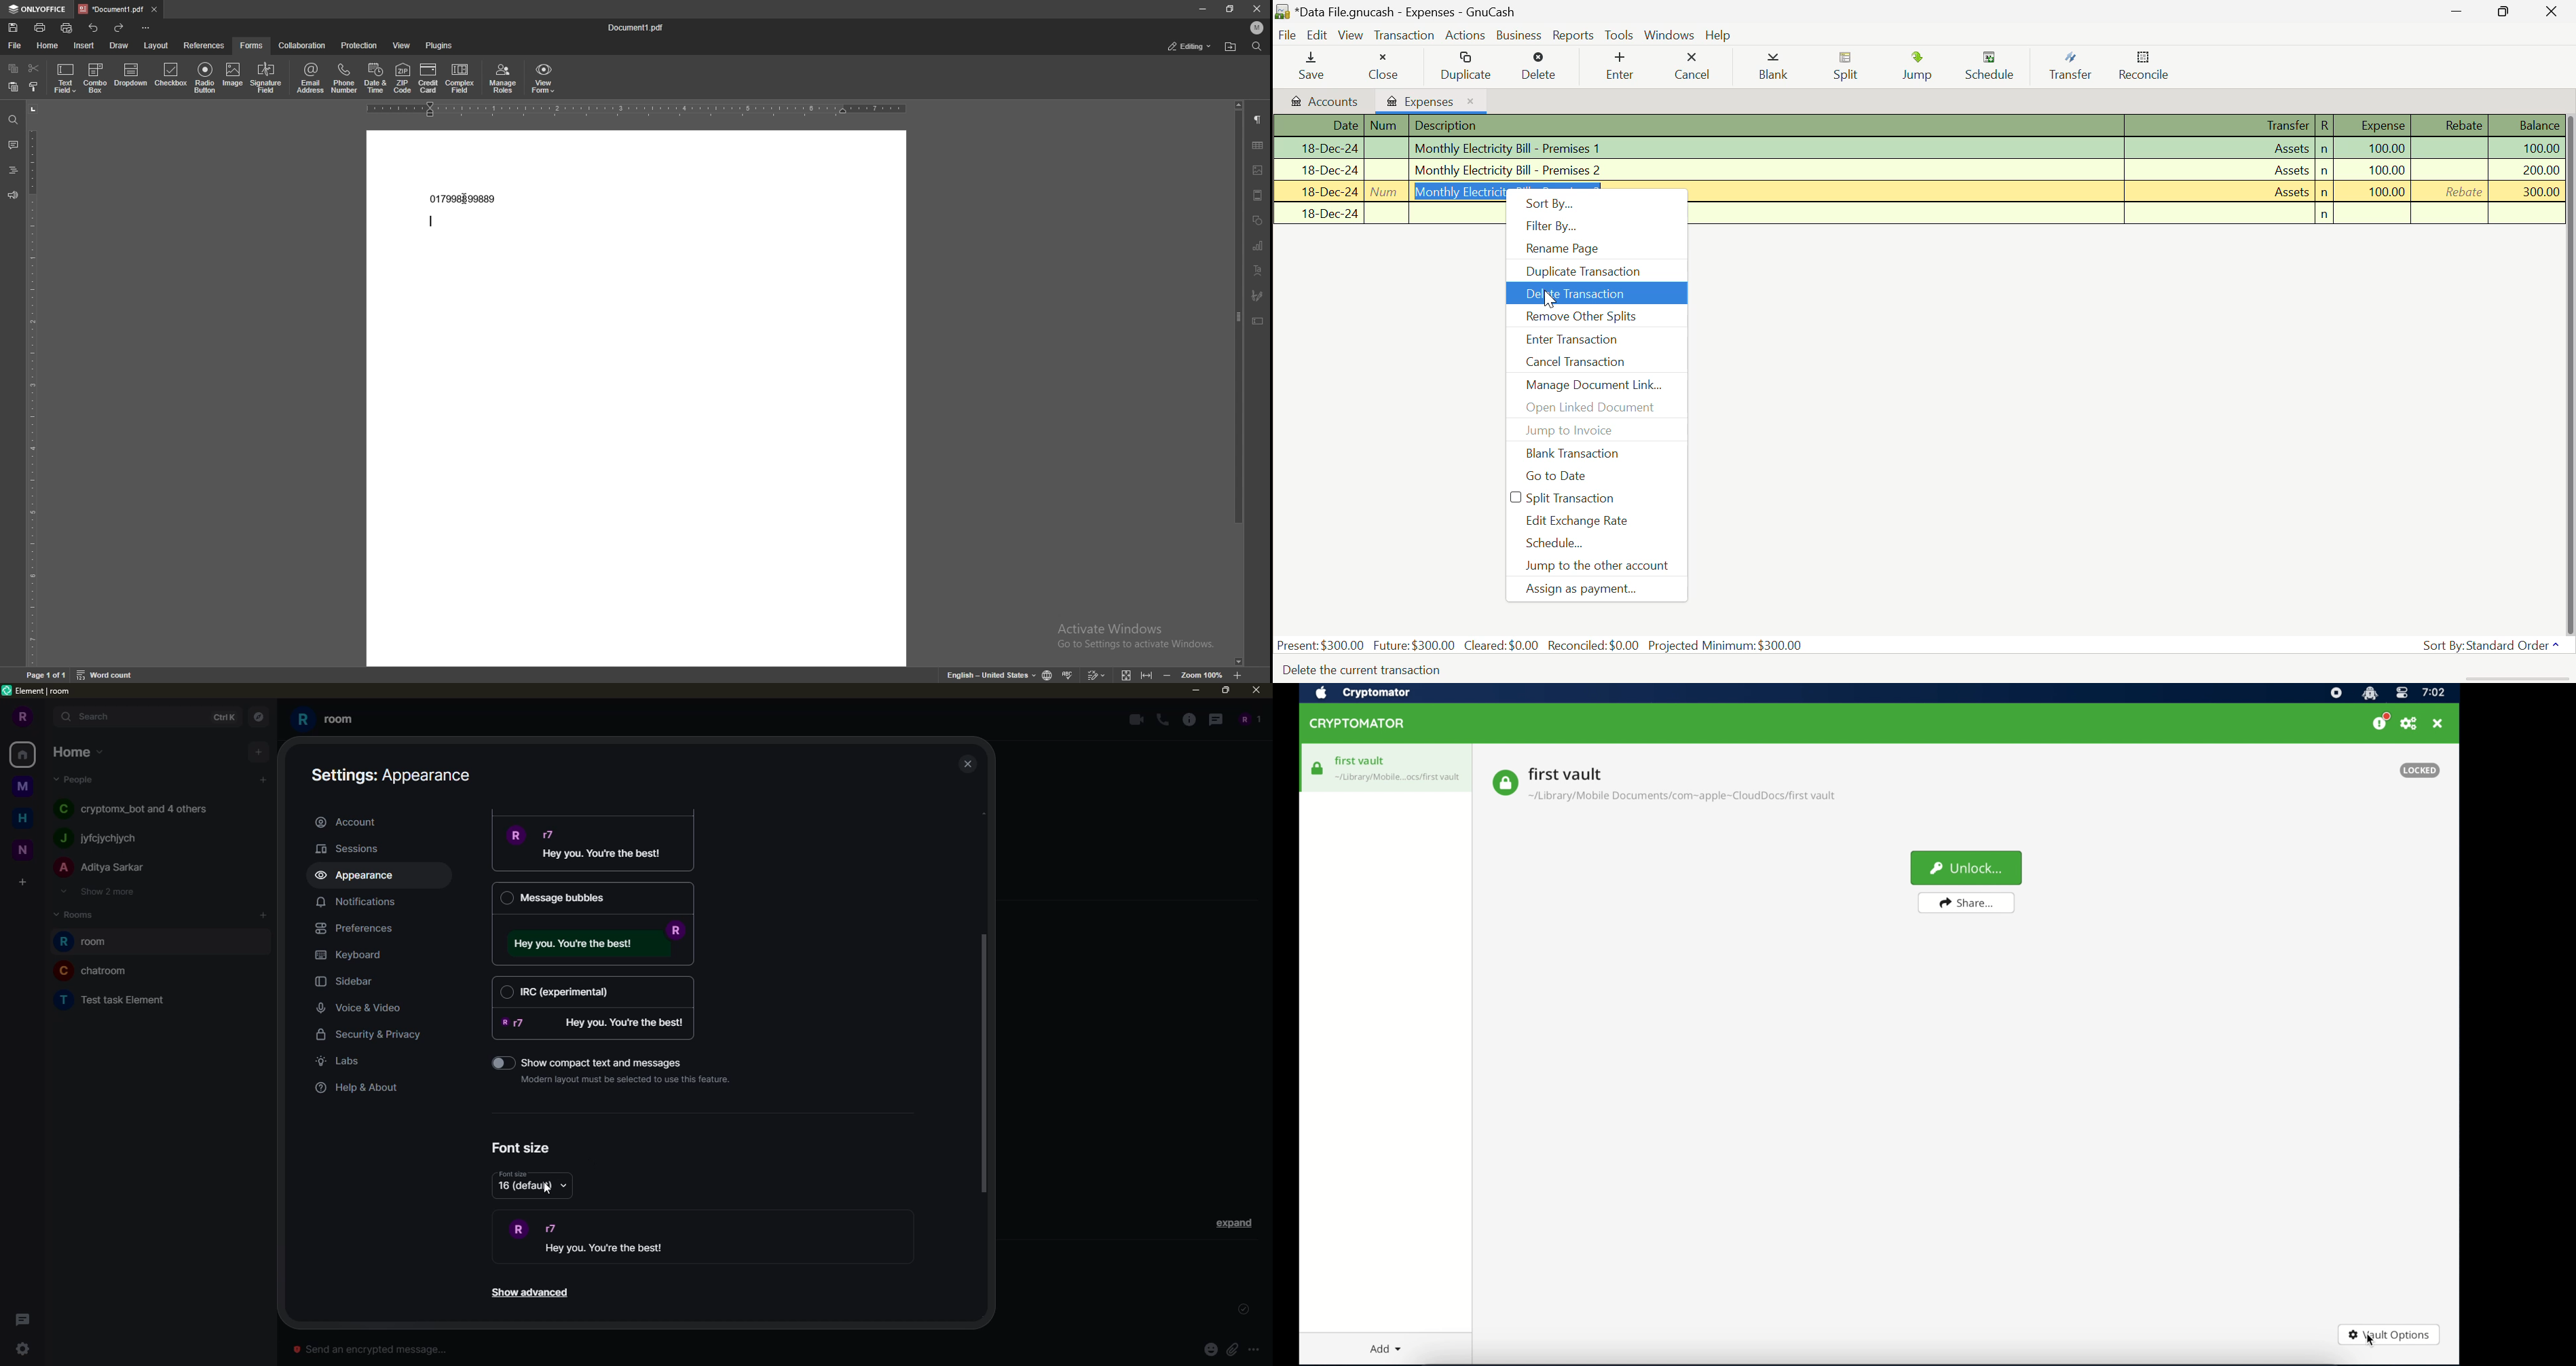  Describe the element at coordinates (13, 68) in the screenshot. I see `copy` at that location.